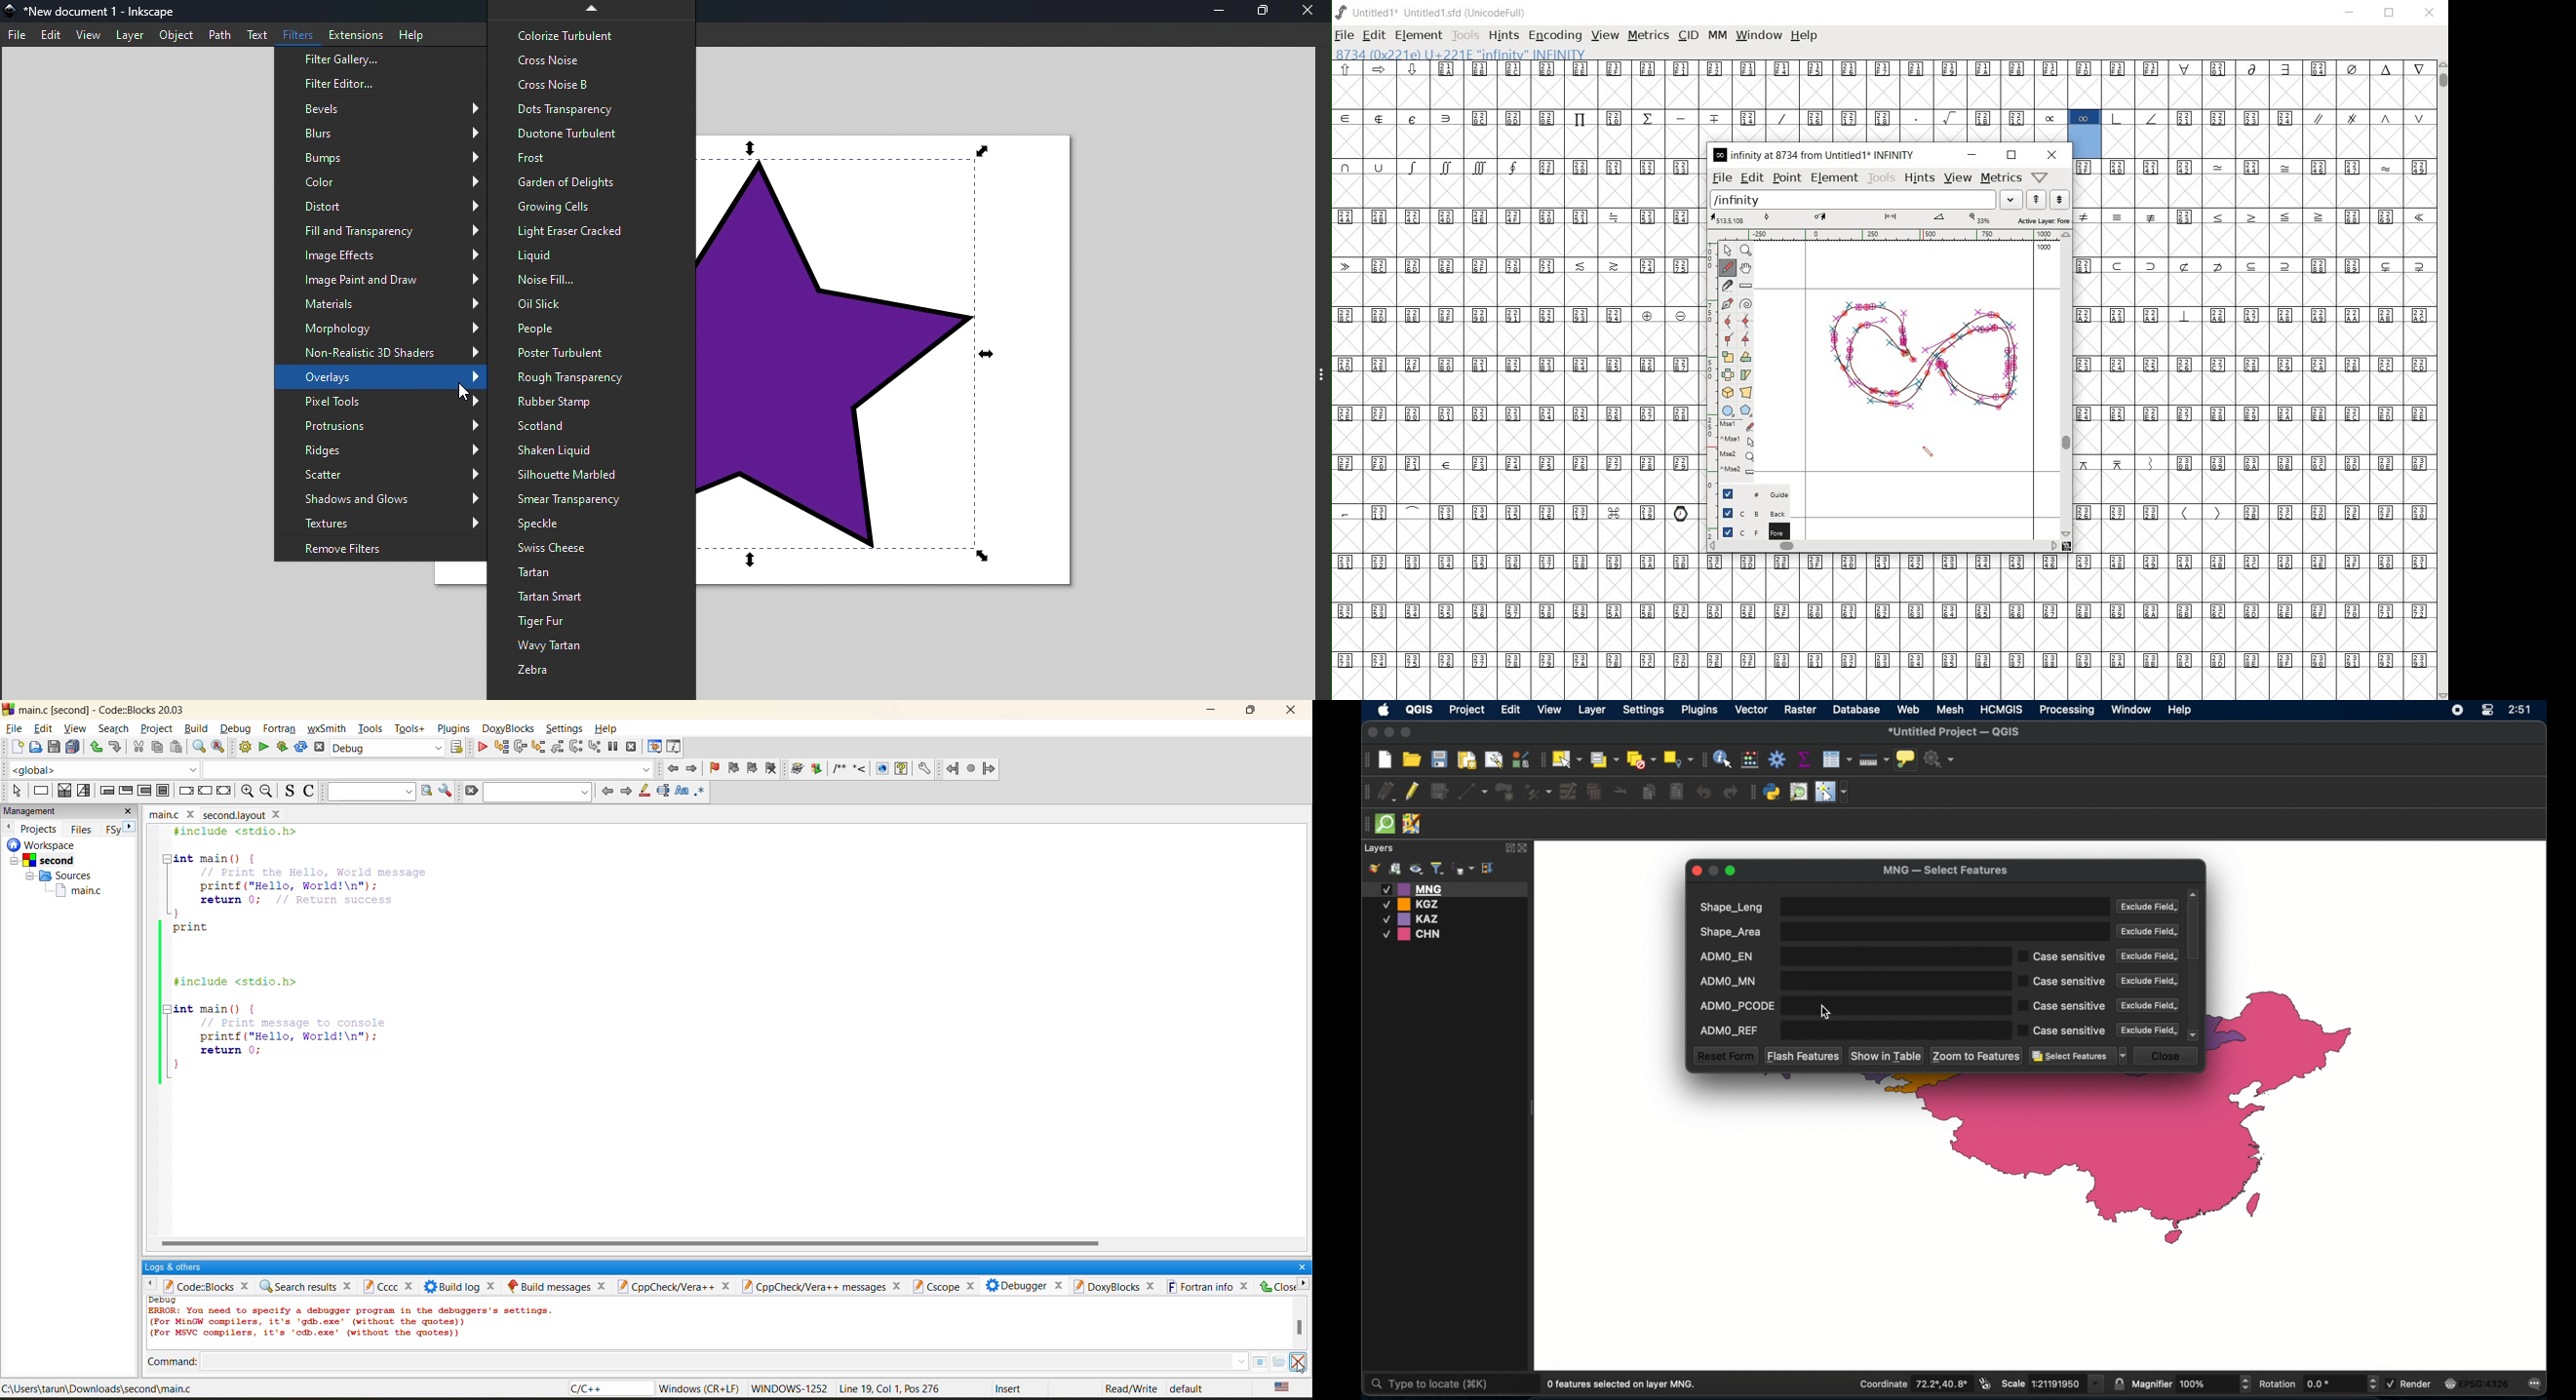  What do you see at coordinates (2419, 218) in the screenshot?
I see `symbol` at bounding box center [2419, 218].